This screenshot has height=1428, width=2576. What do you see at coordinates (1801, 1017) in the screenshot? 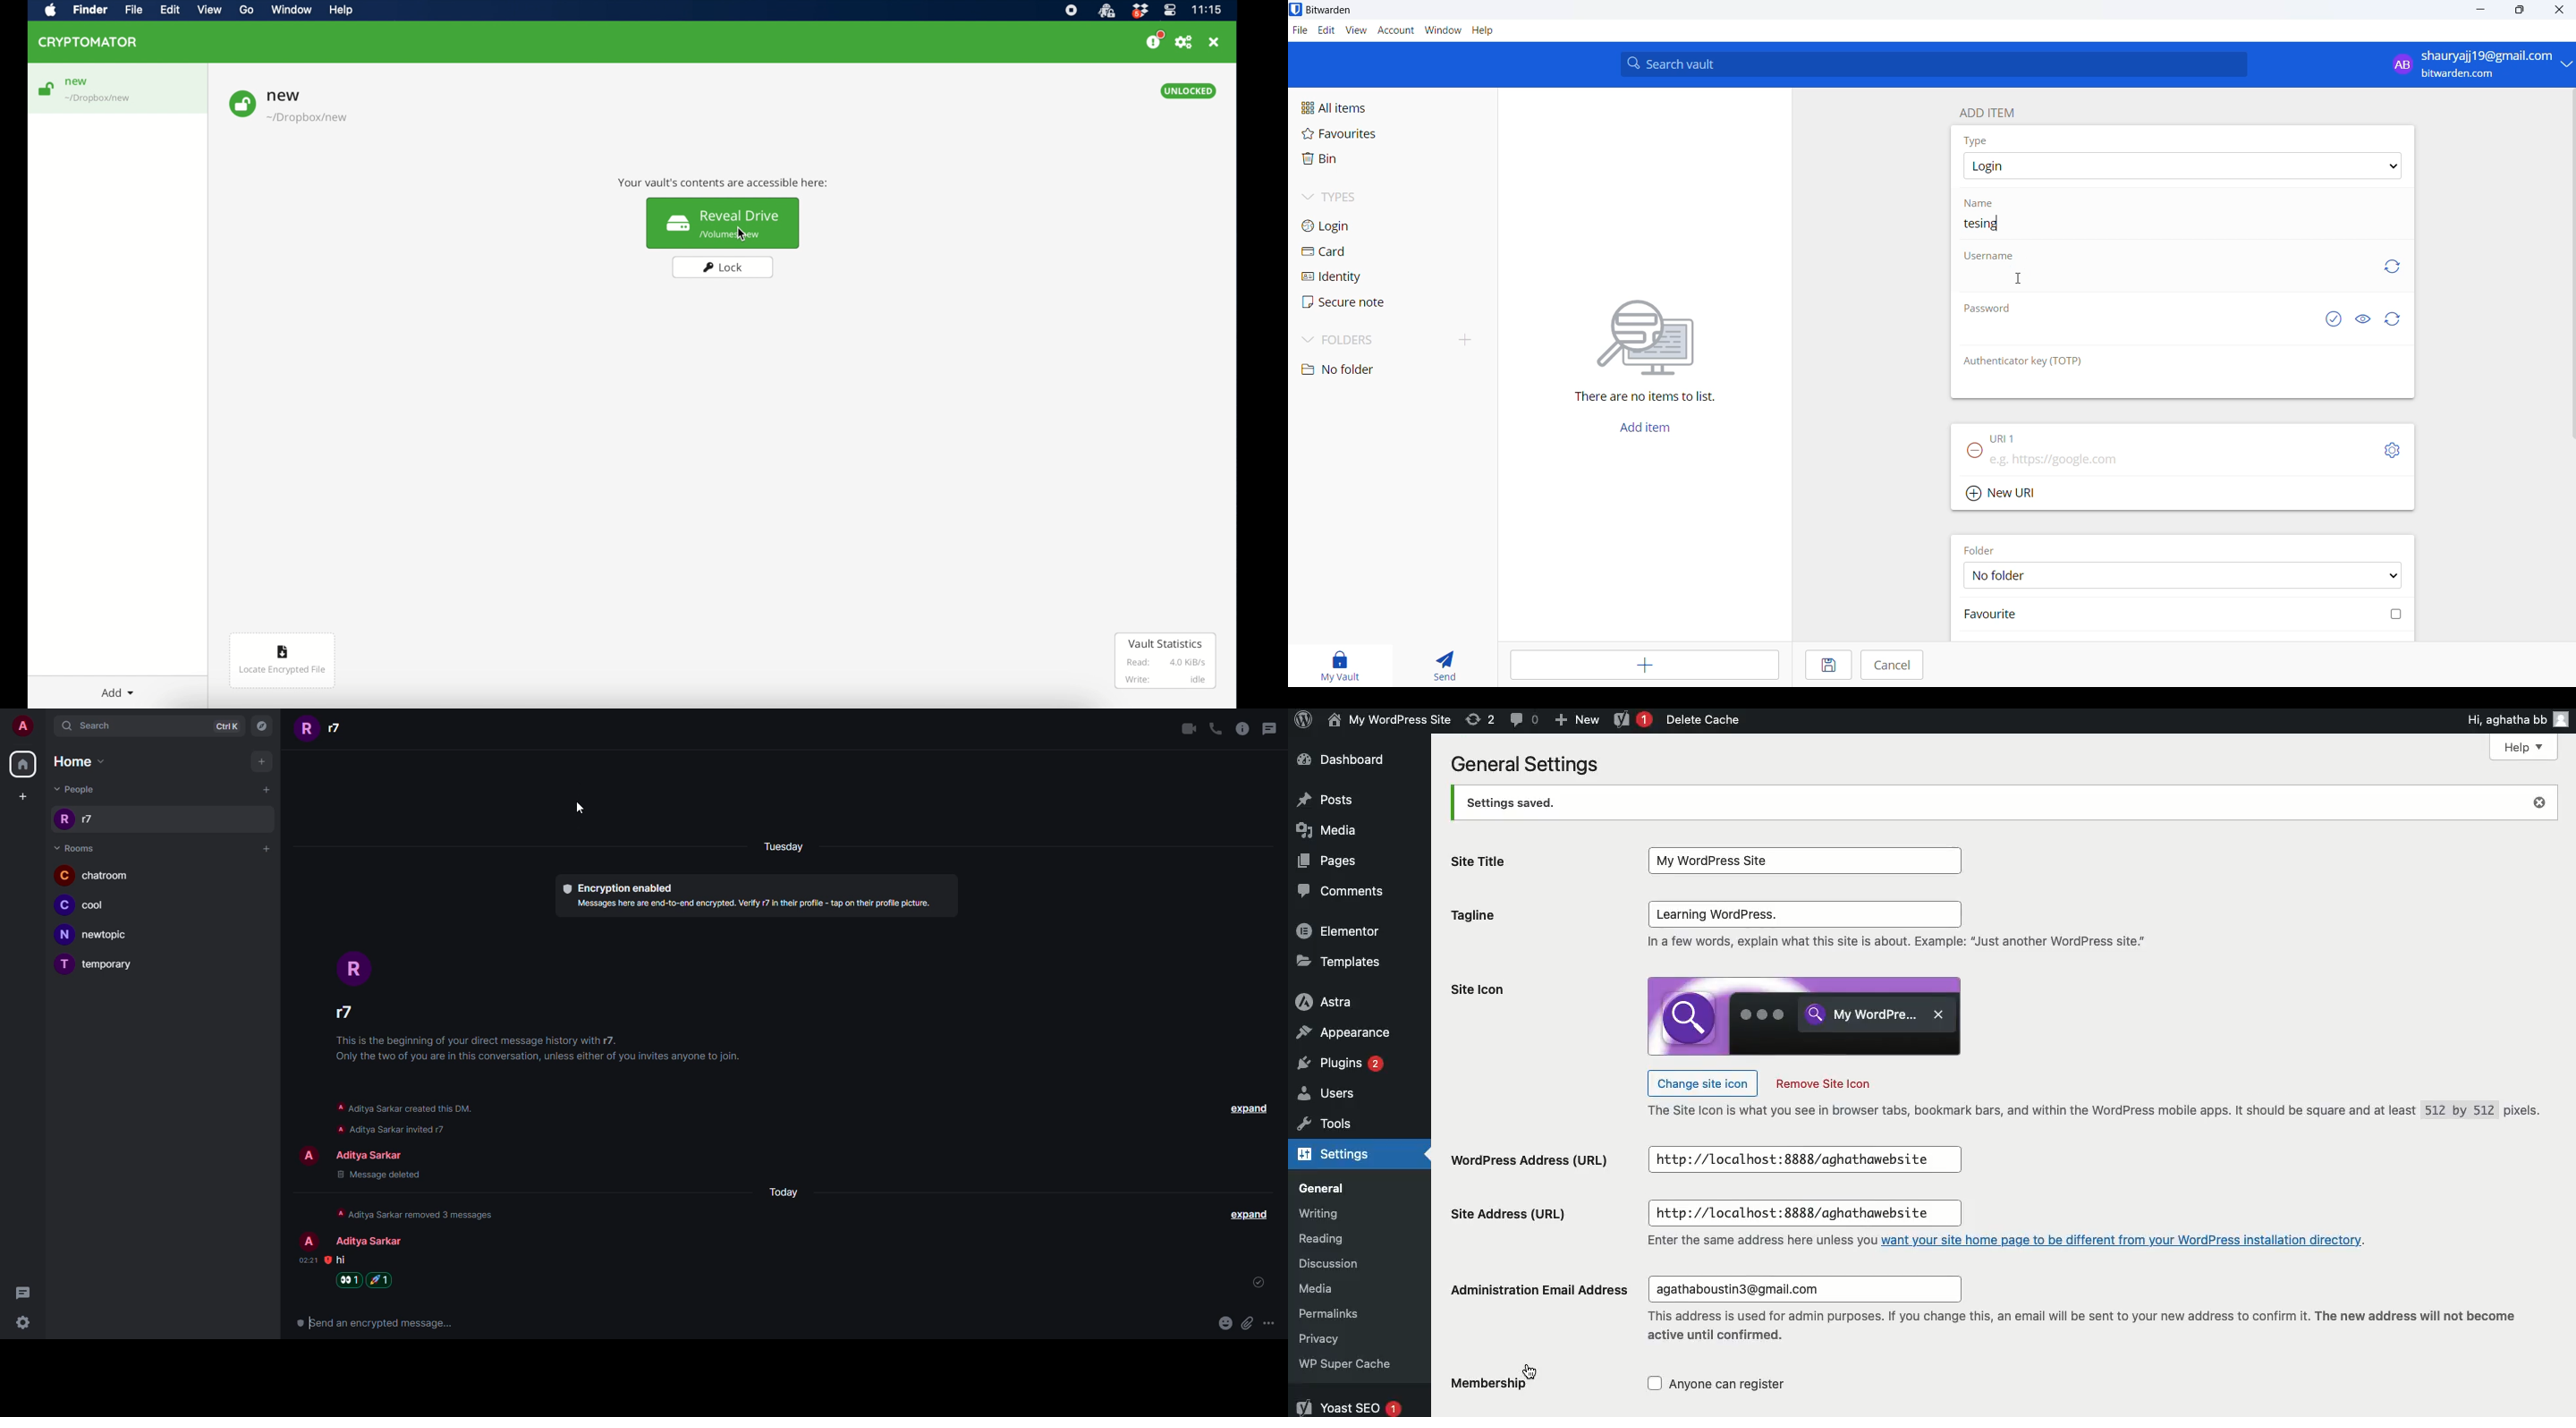
I see `Site Icon` at bounding box center [1801, 1017].